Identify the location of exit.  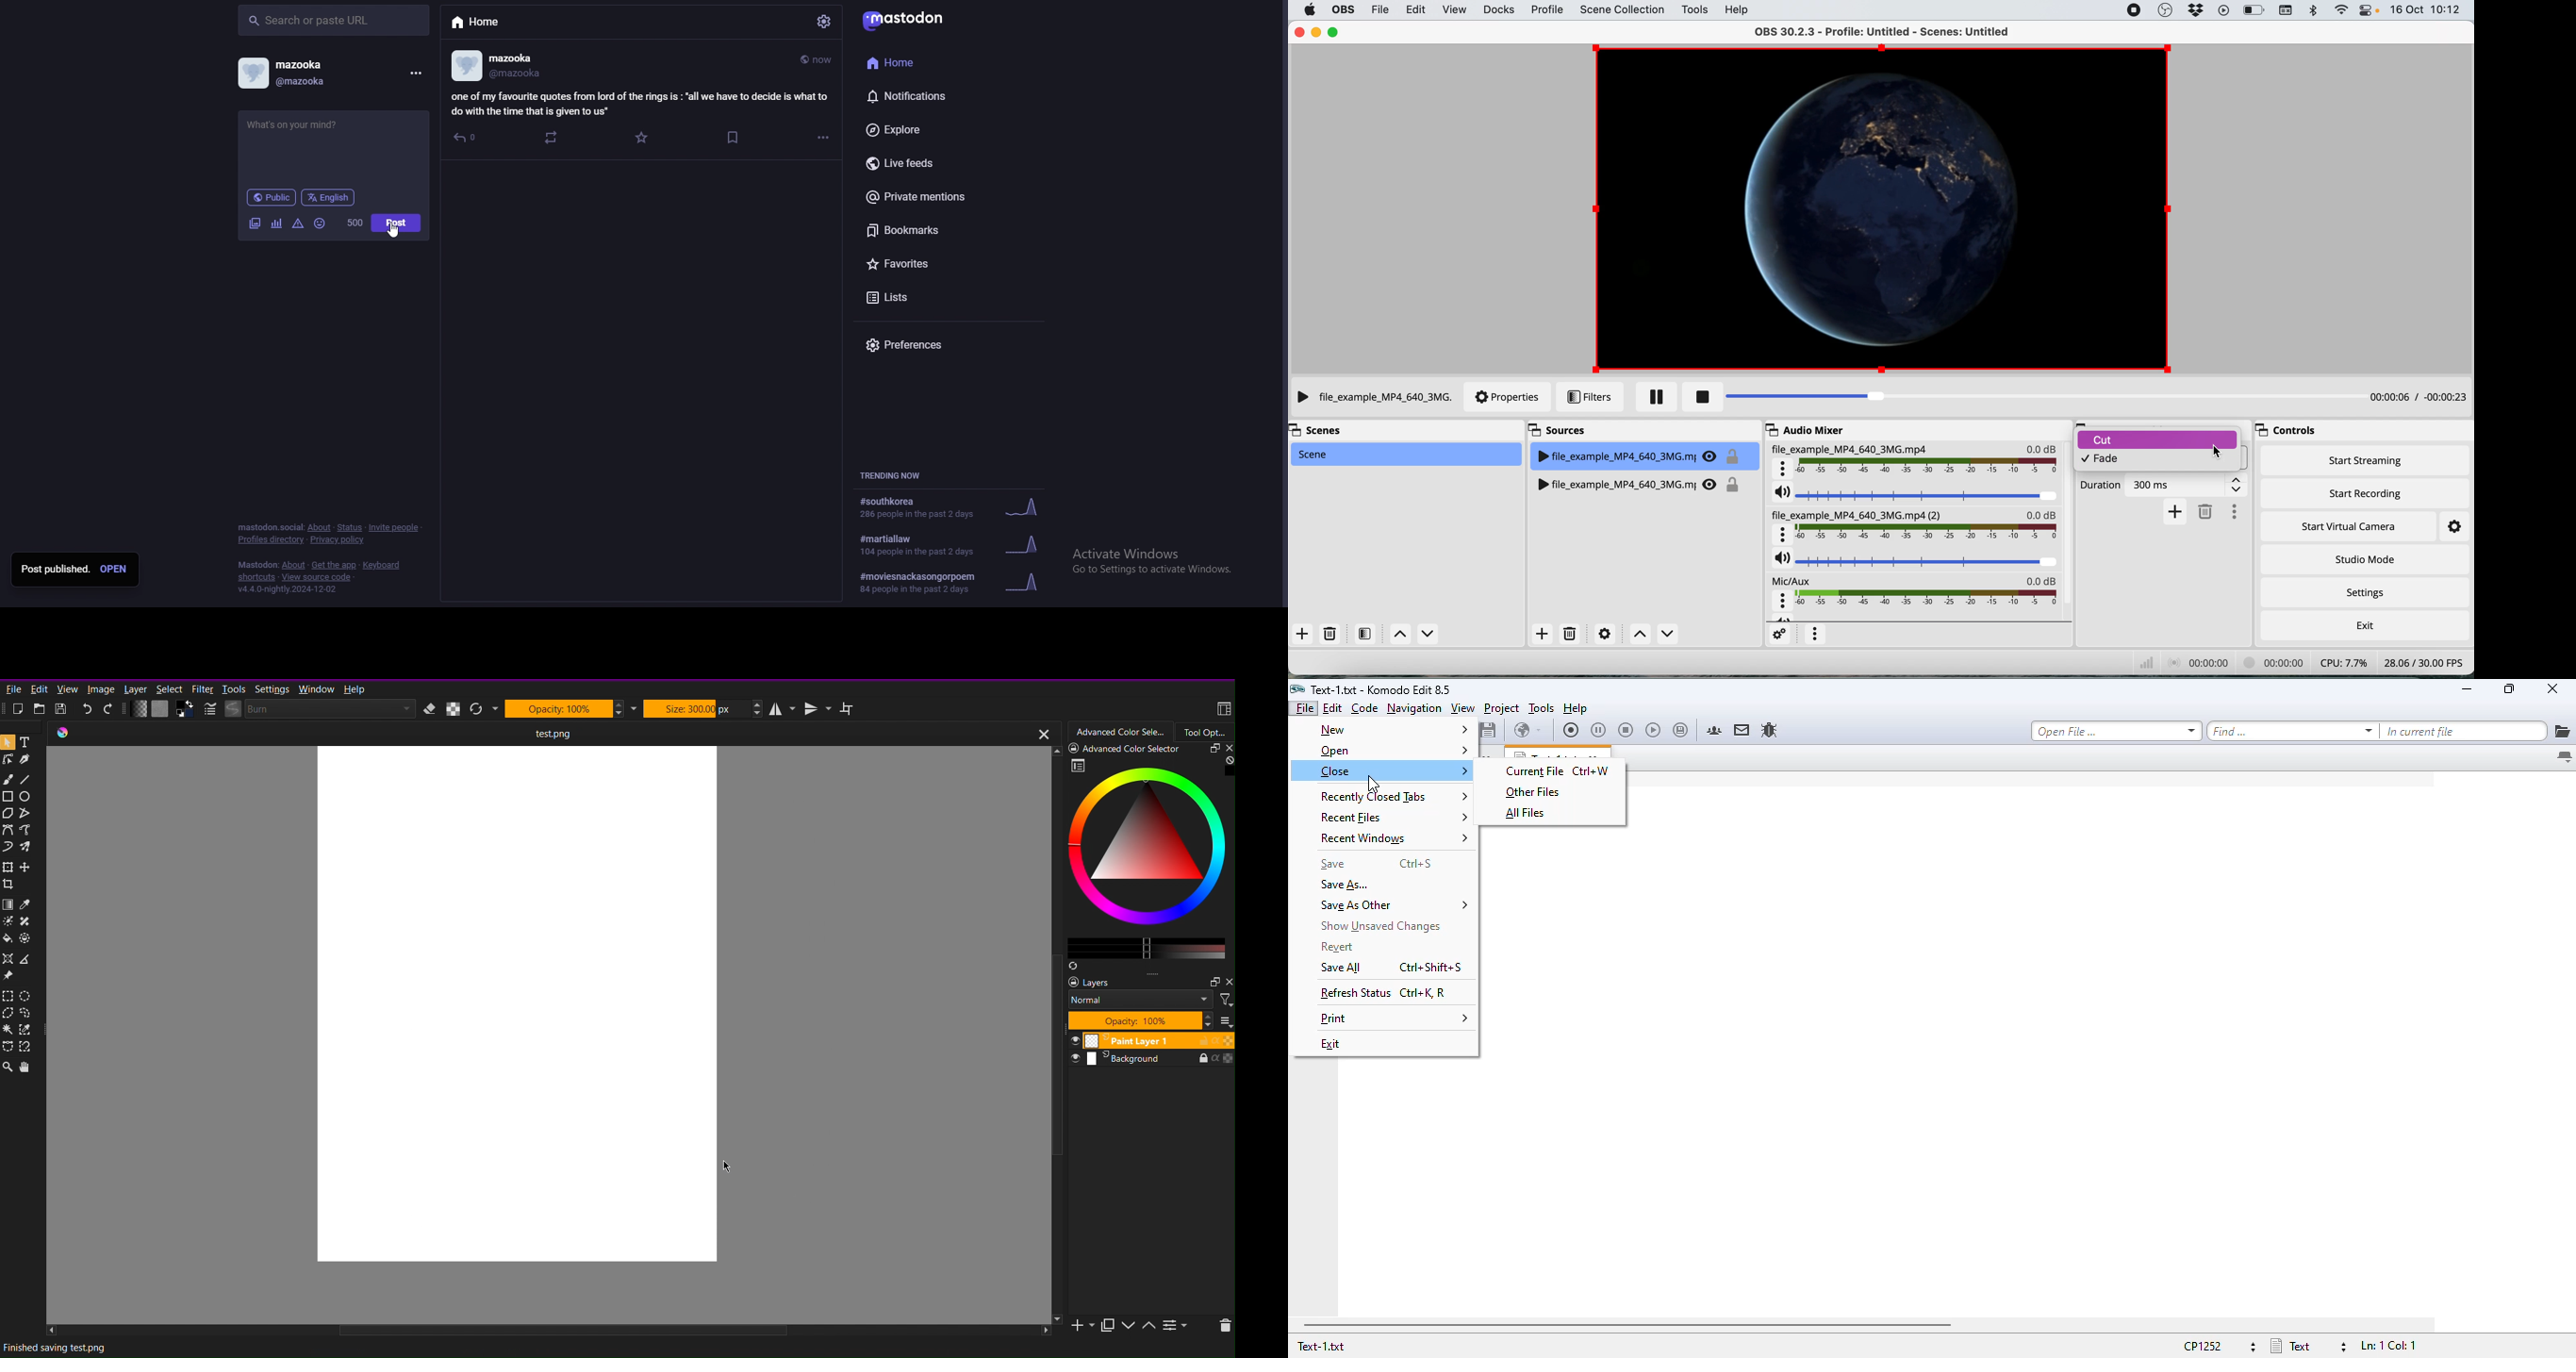
(1331, 1043).